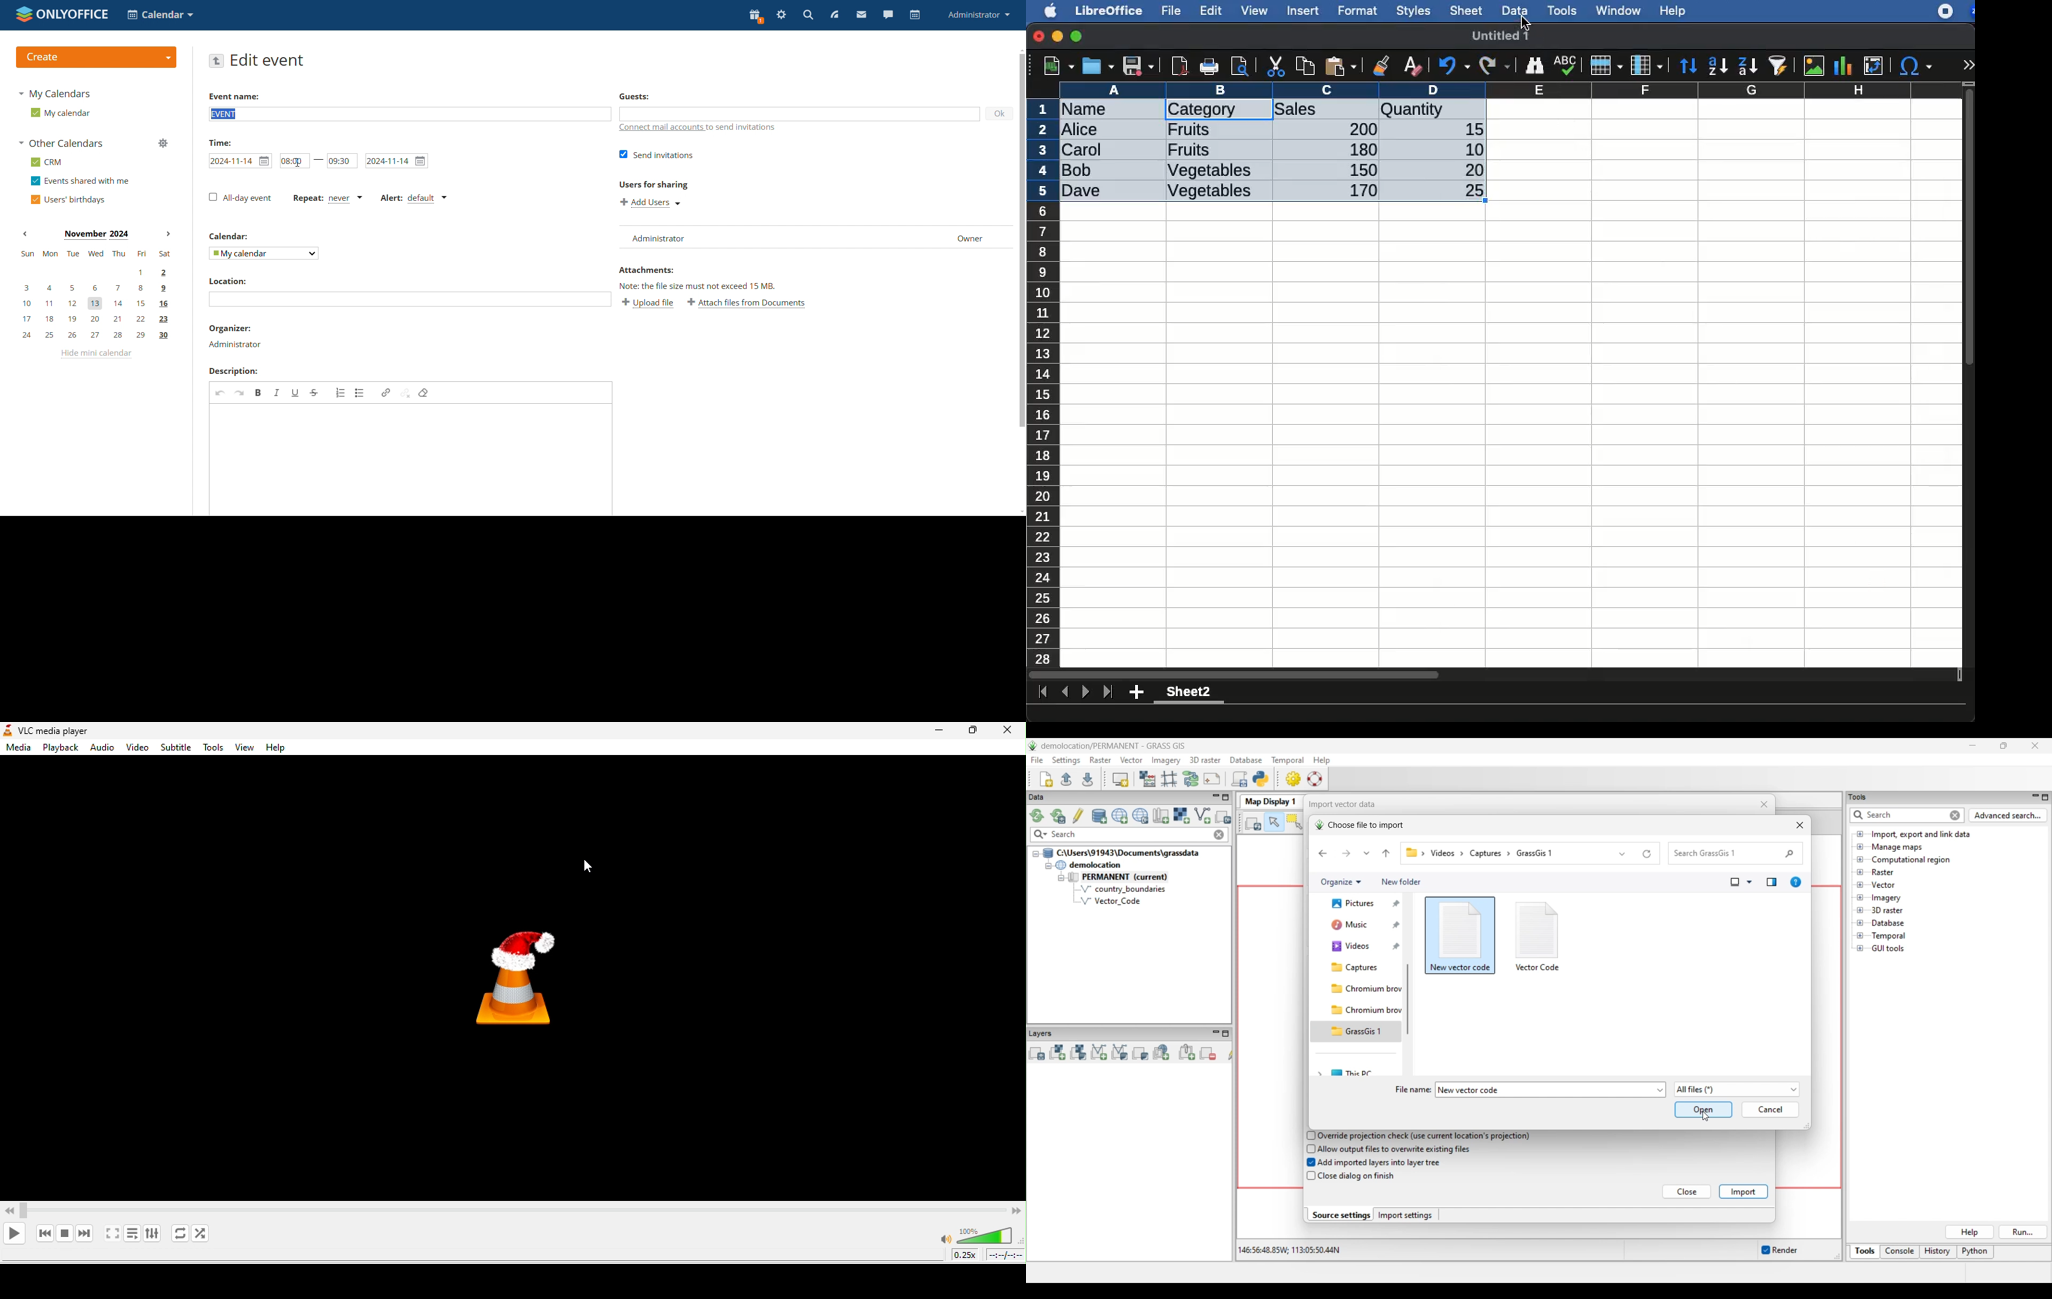 This screenshot has height=1316, width=2072. Describe the element at coordinates (109, 1237) in the screenshot. I see `video in full screen` at that location.